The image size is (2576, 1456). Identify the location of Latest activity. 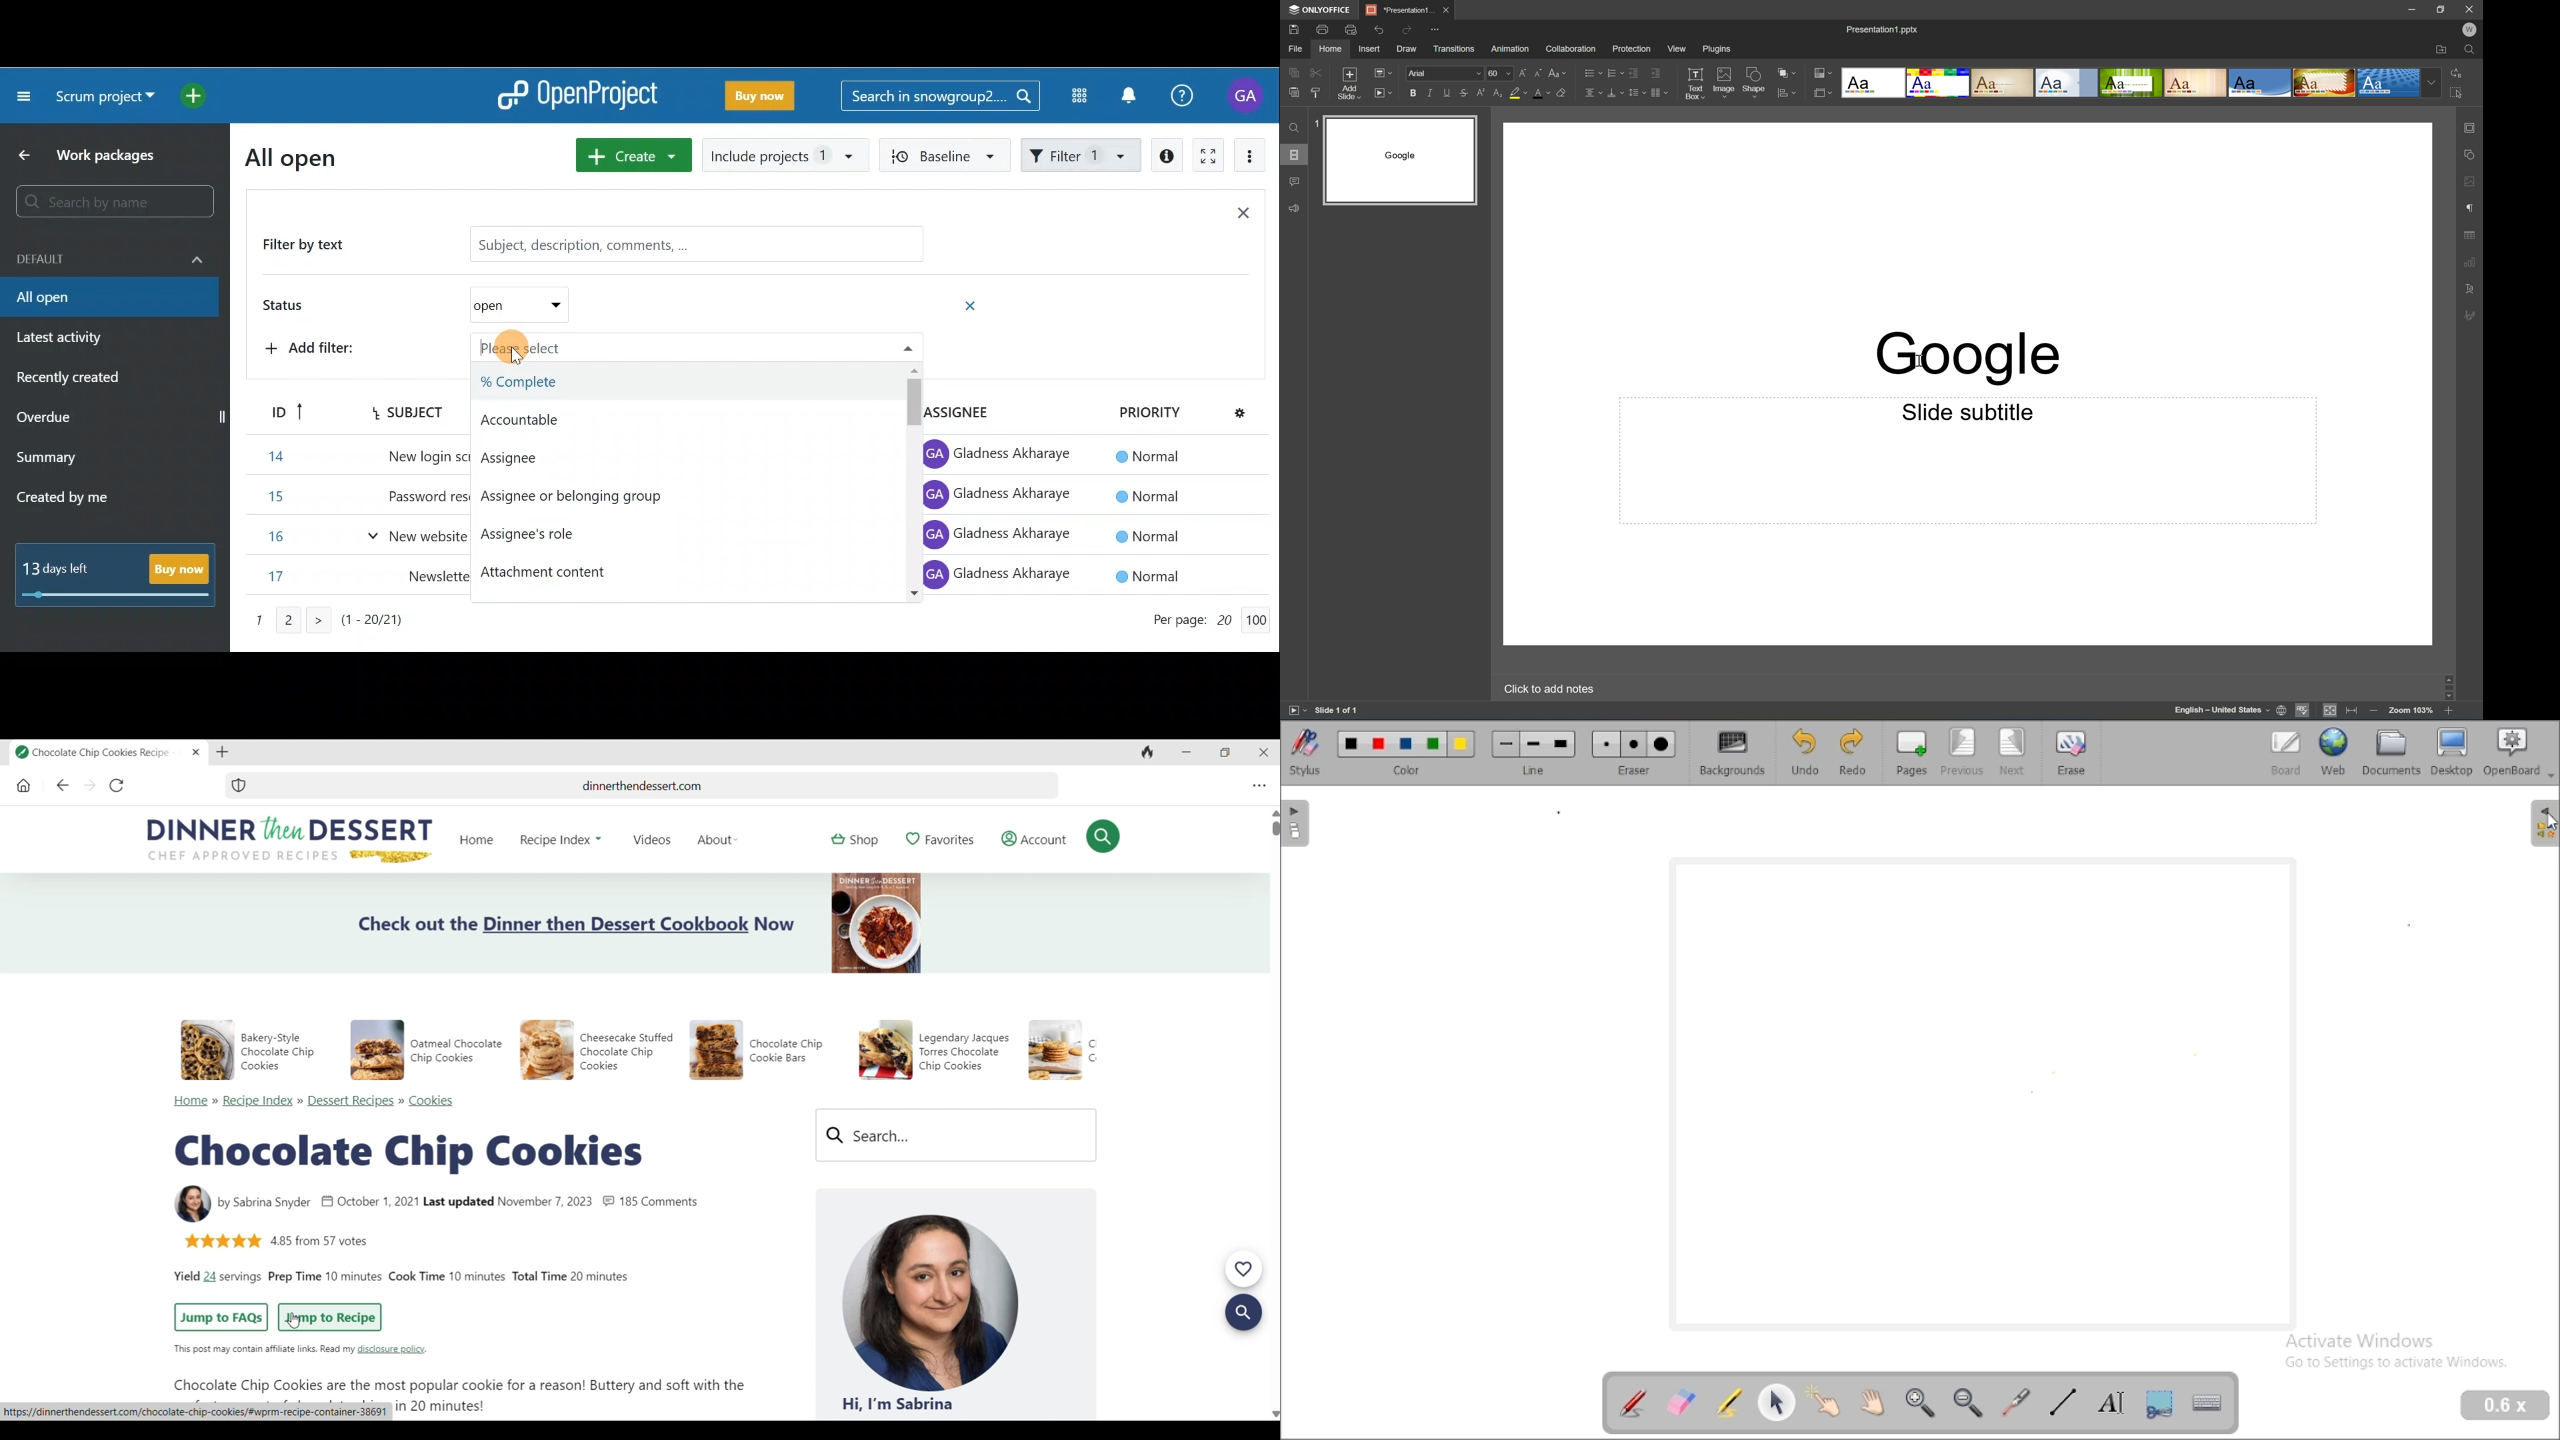
(62, 340).